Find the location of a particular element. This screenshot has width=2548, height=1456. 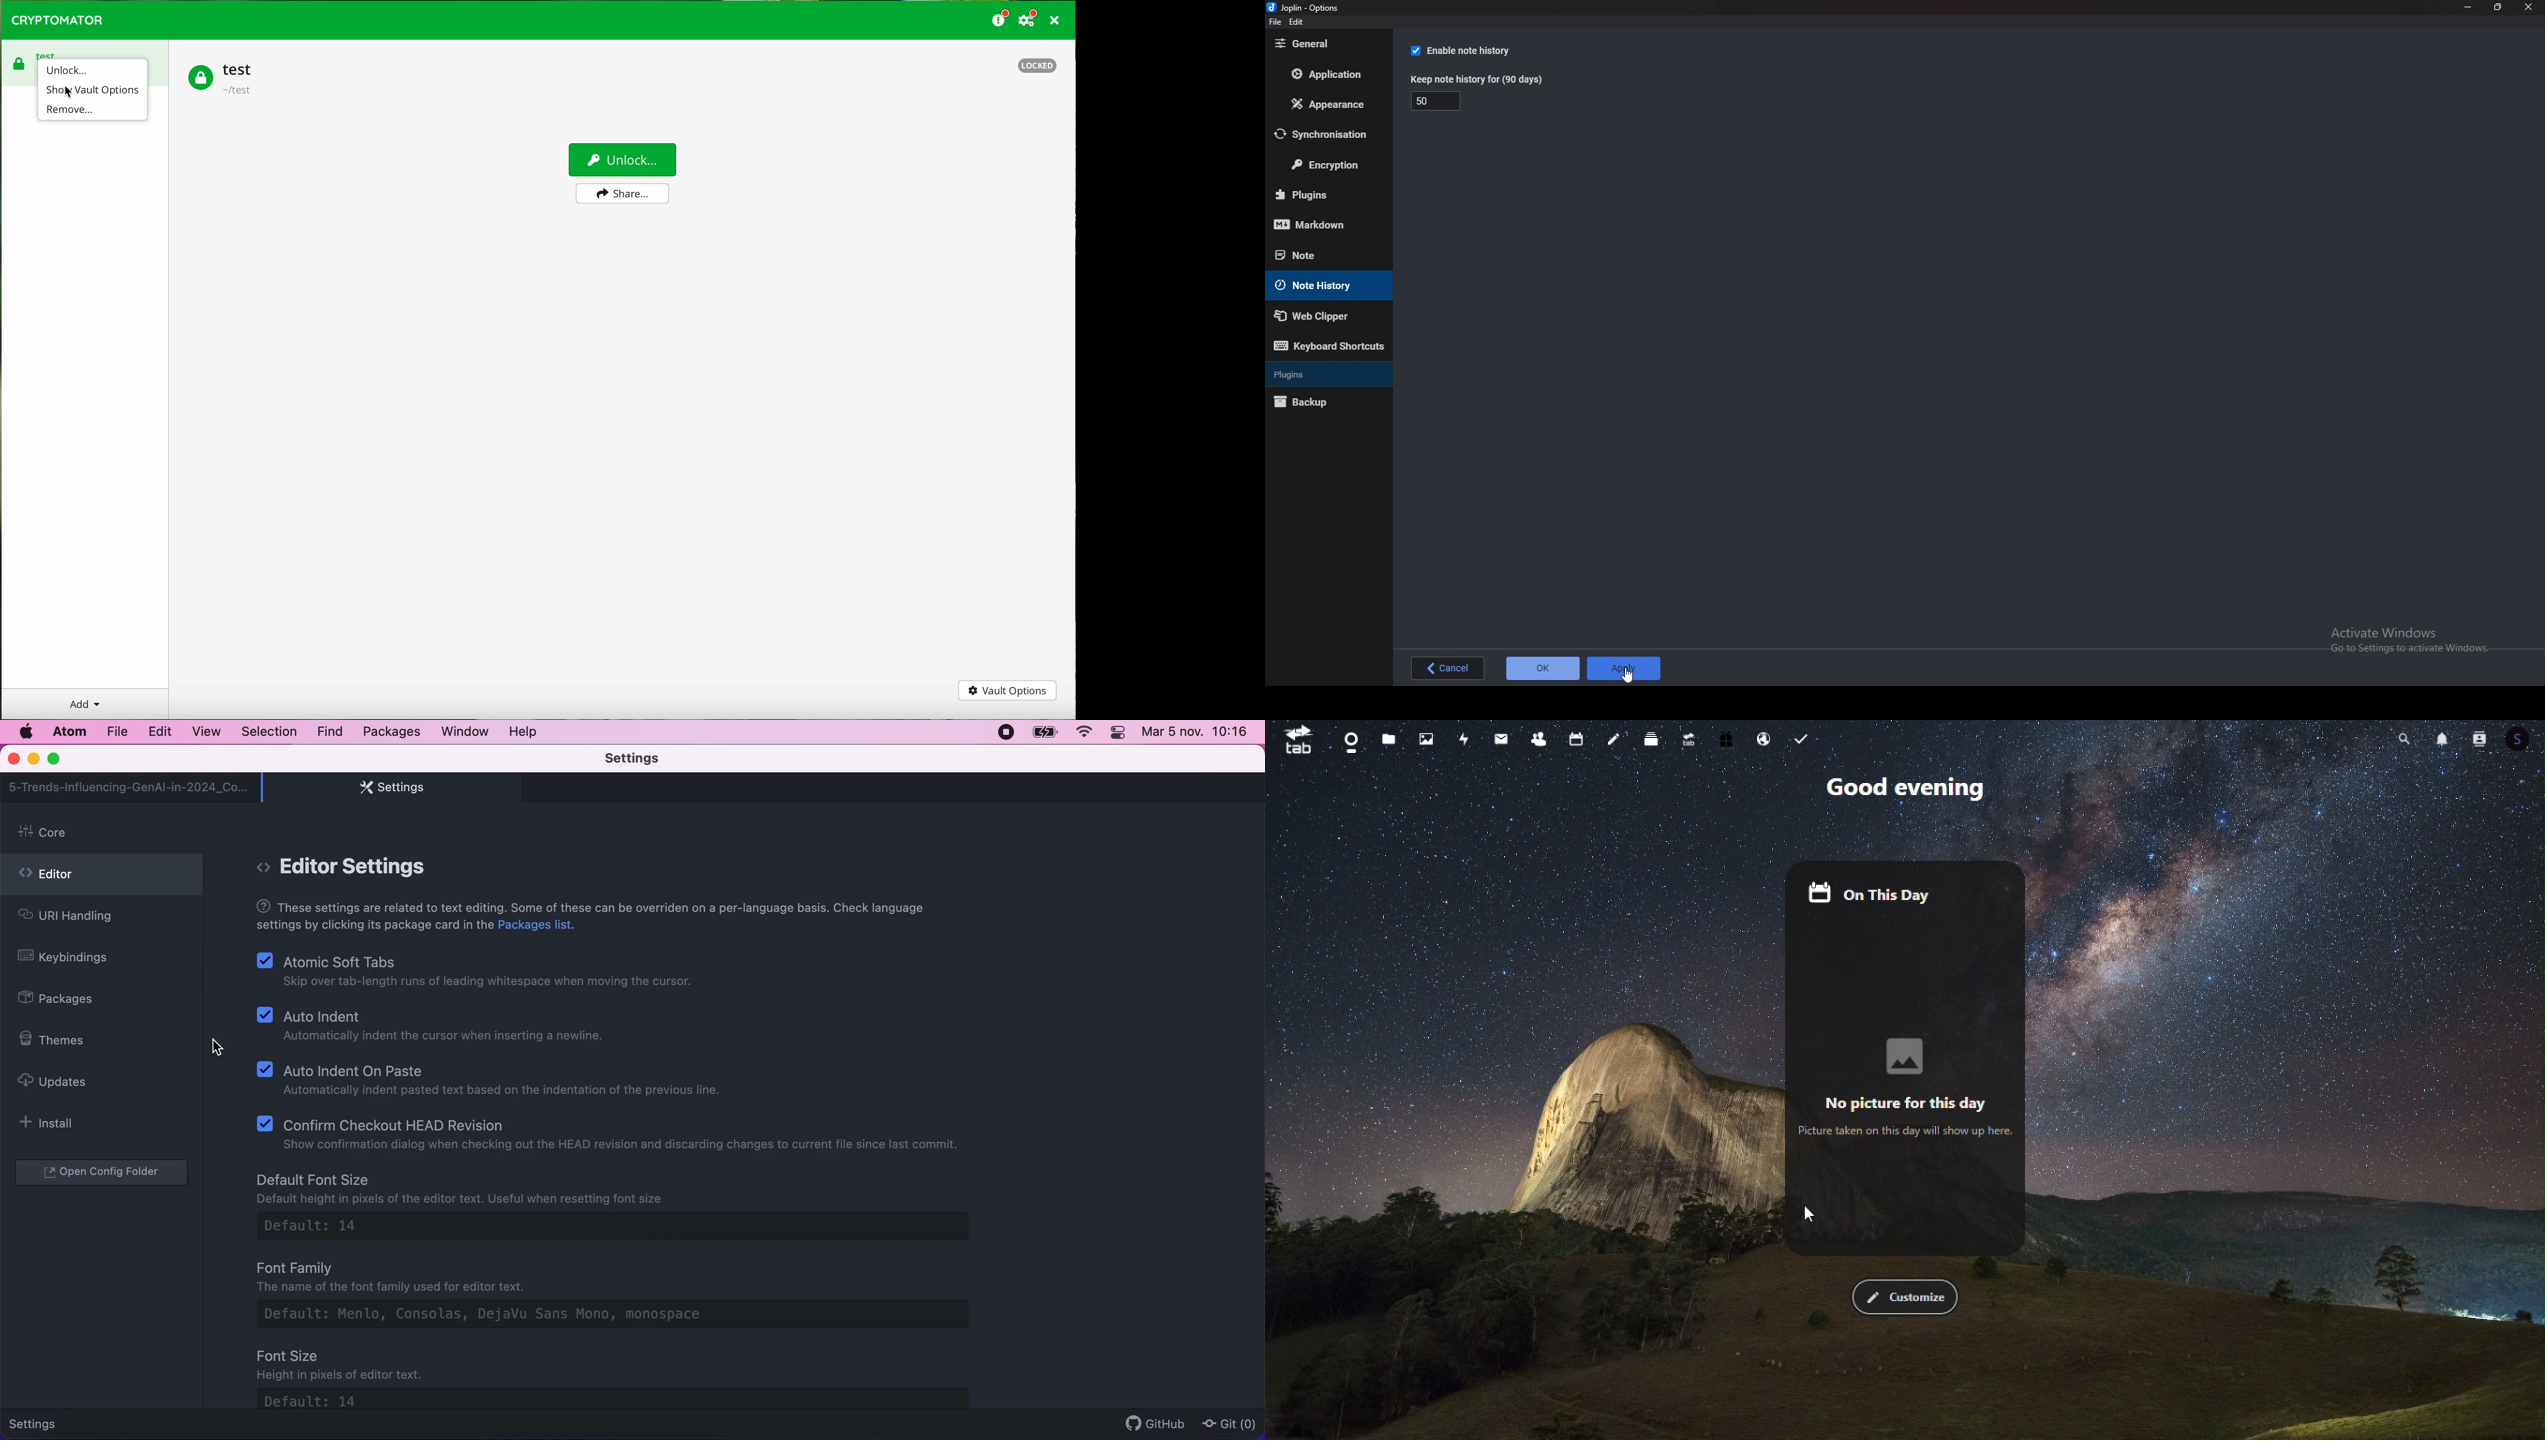

Note is located at coordinates (1318, 254).